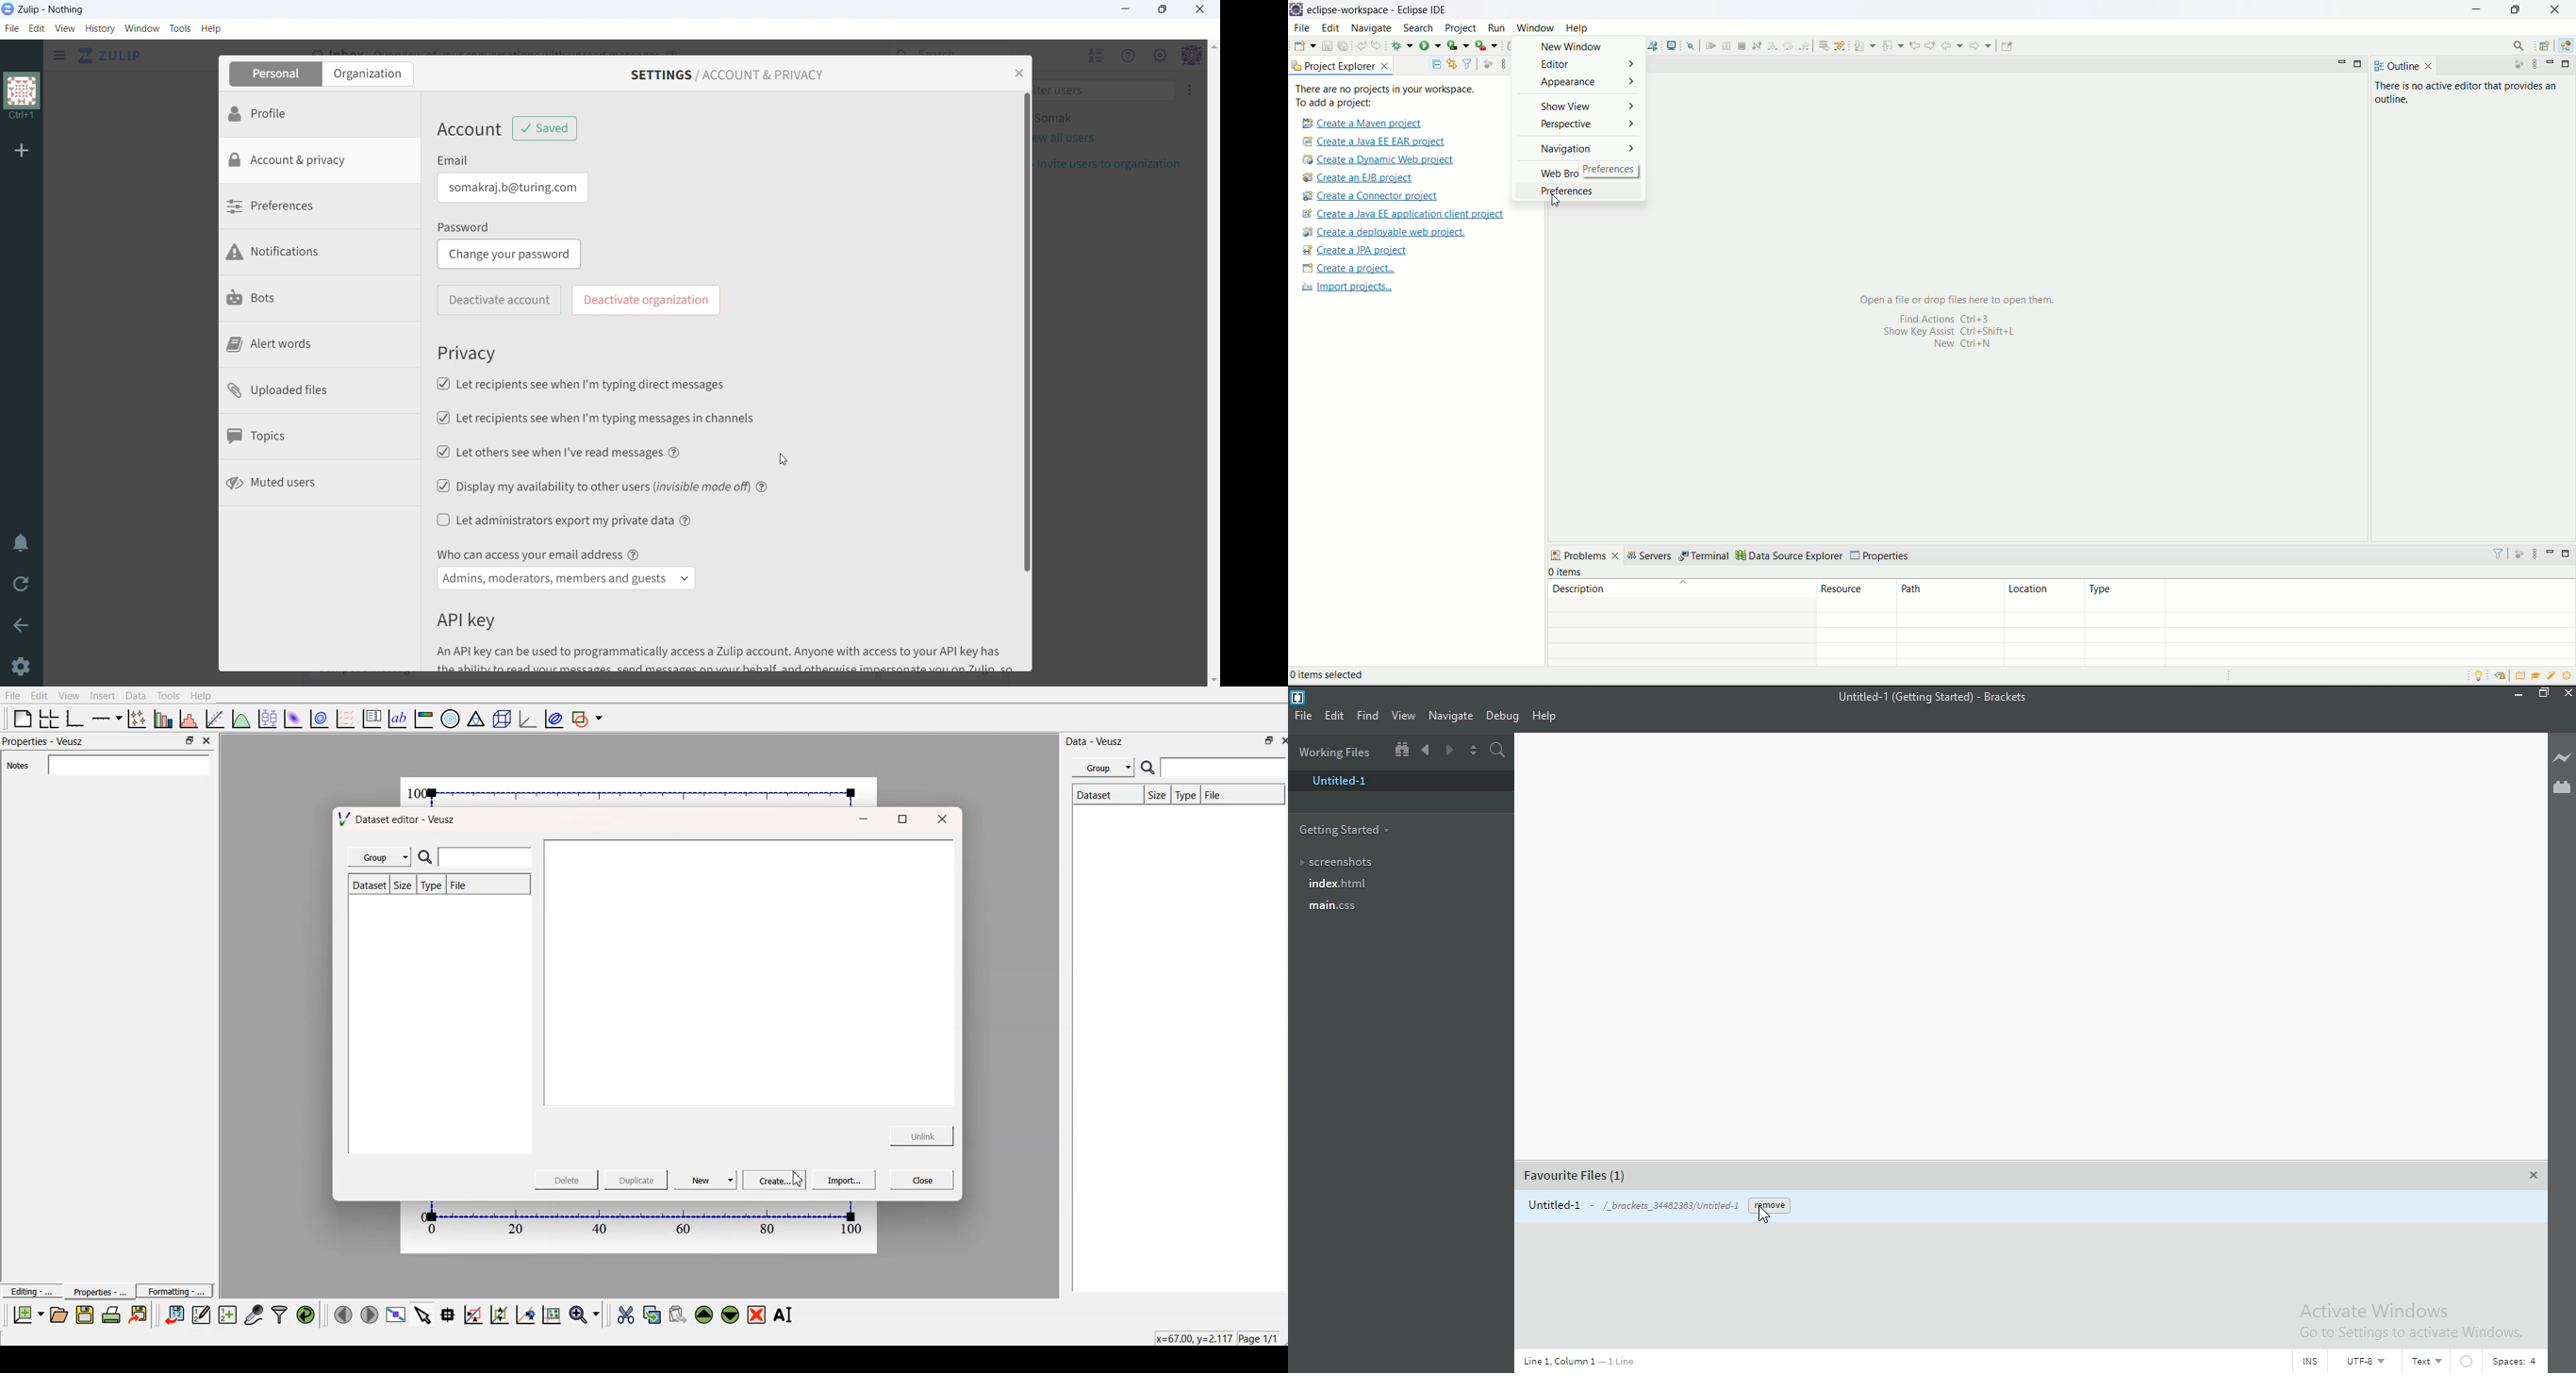  I want to click on Properties, so click(95, 1292).